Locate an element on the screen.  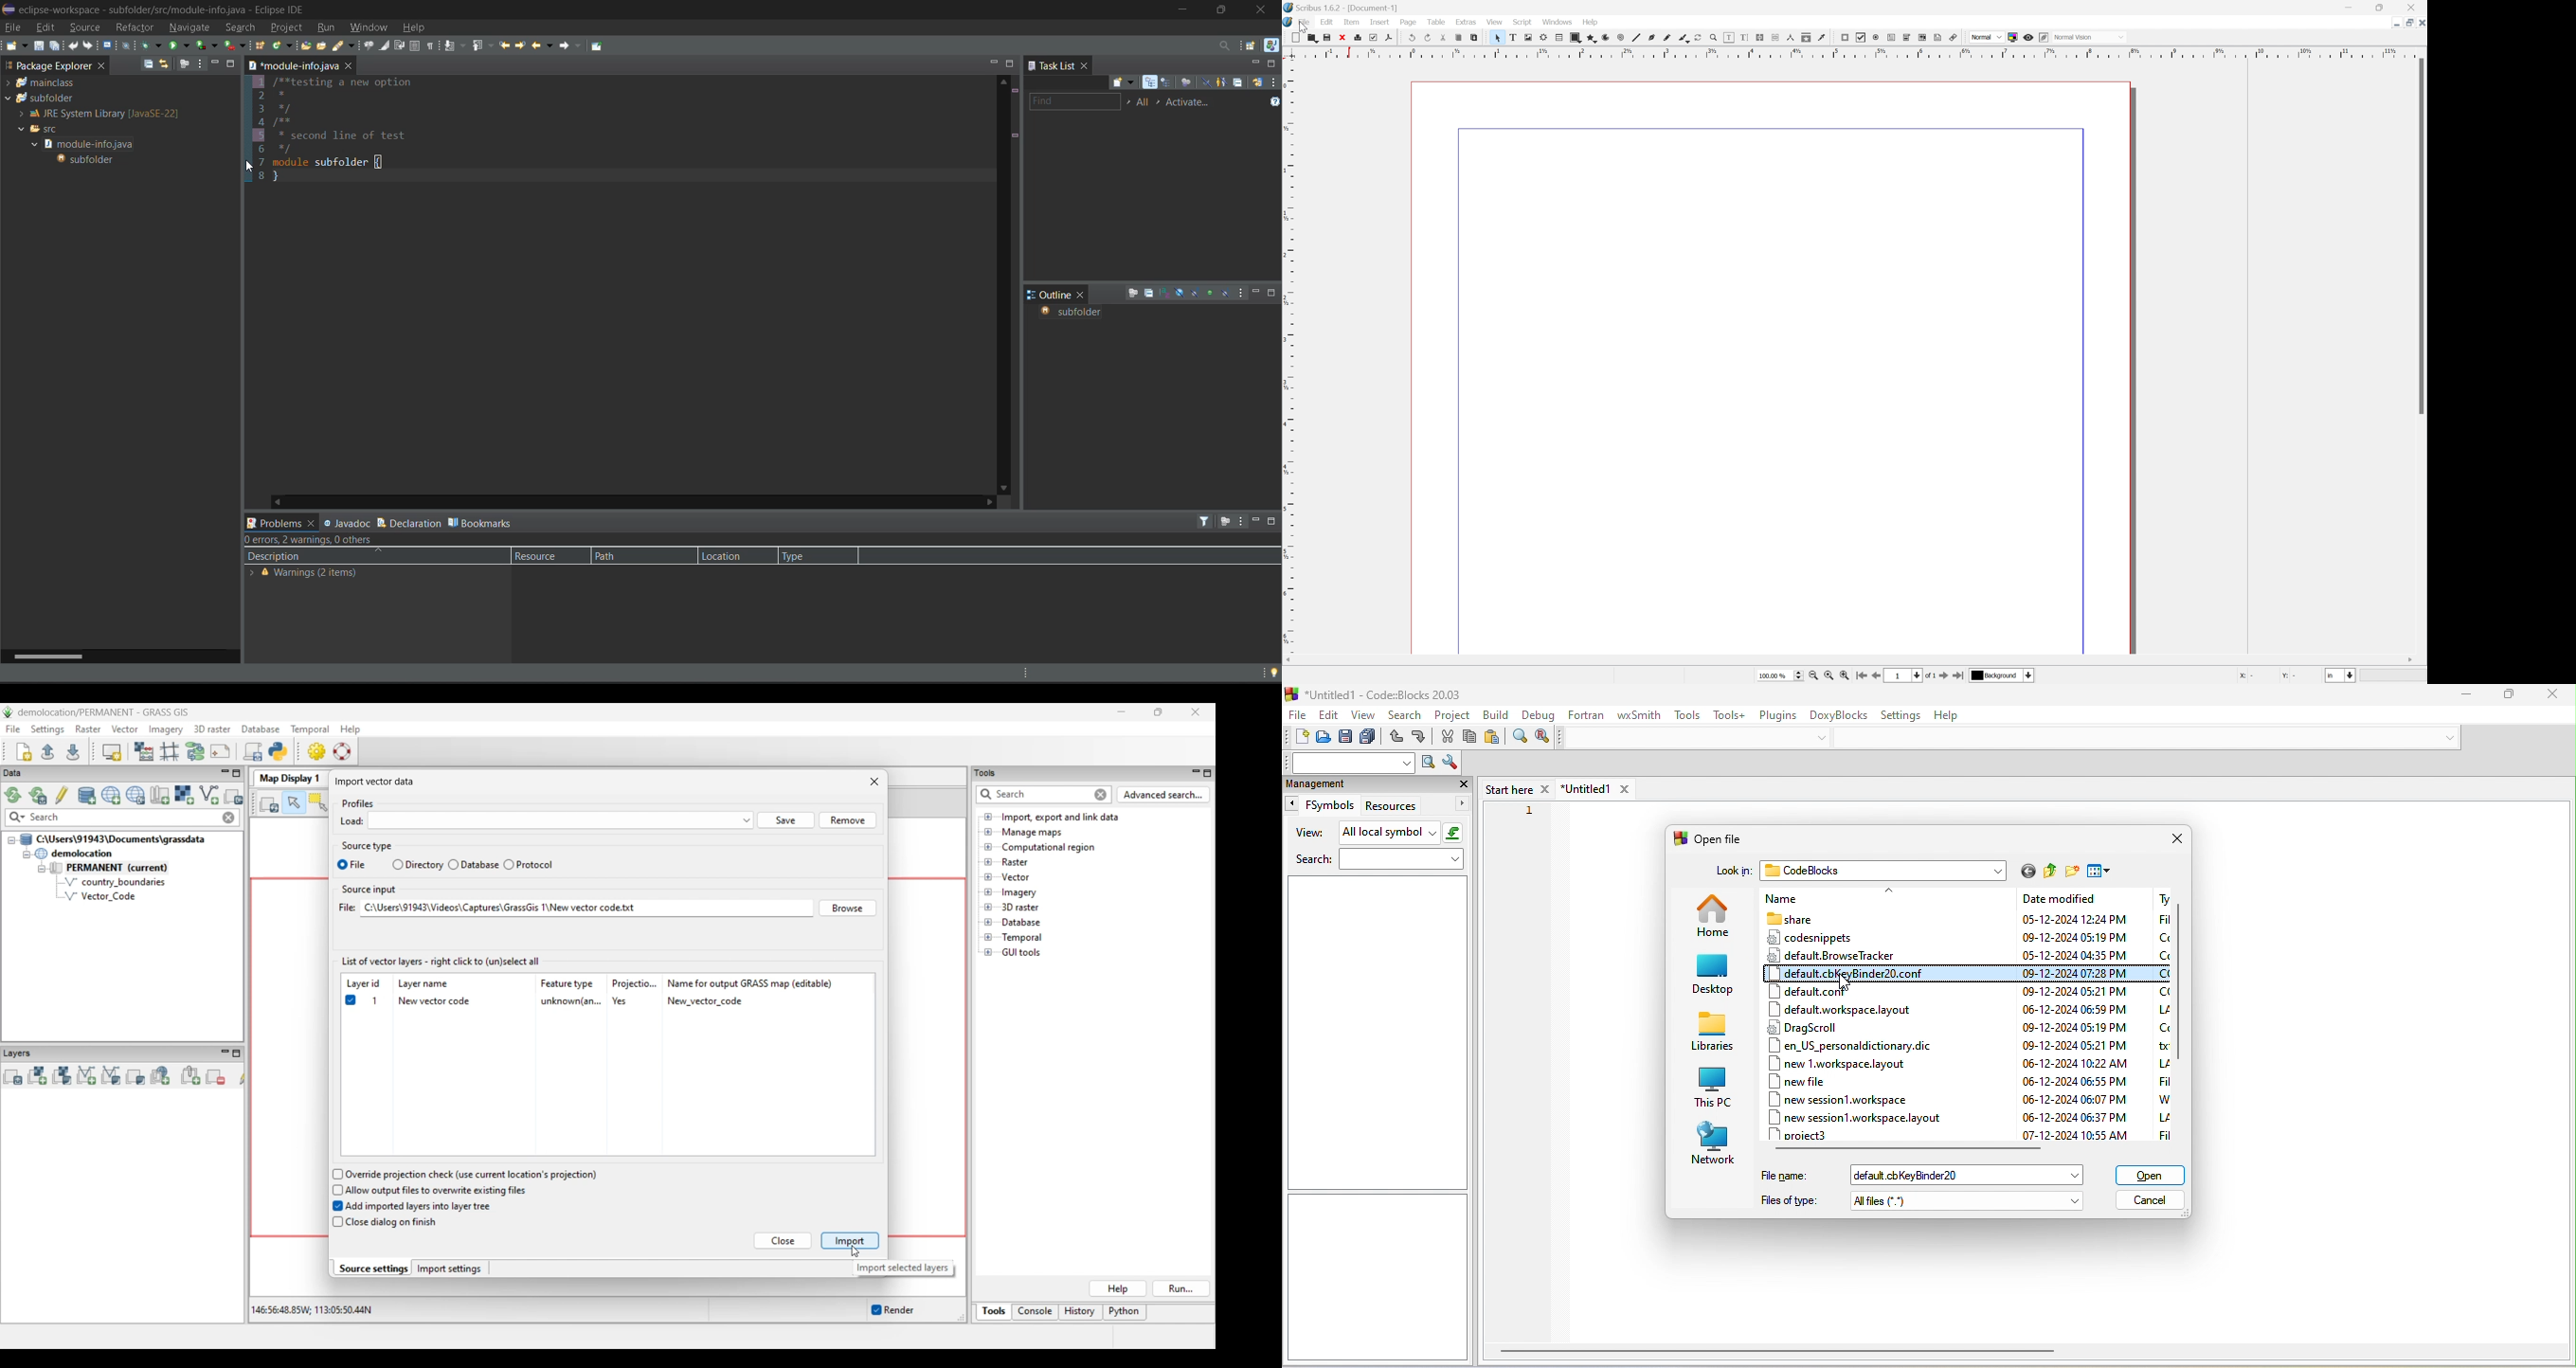
declaration is located at coordinates (409, 521).